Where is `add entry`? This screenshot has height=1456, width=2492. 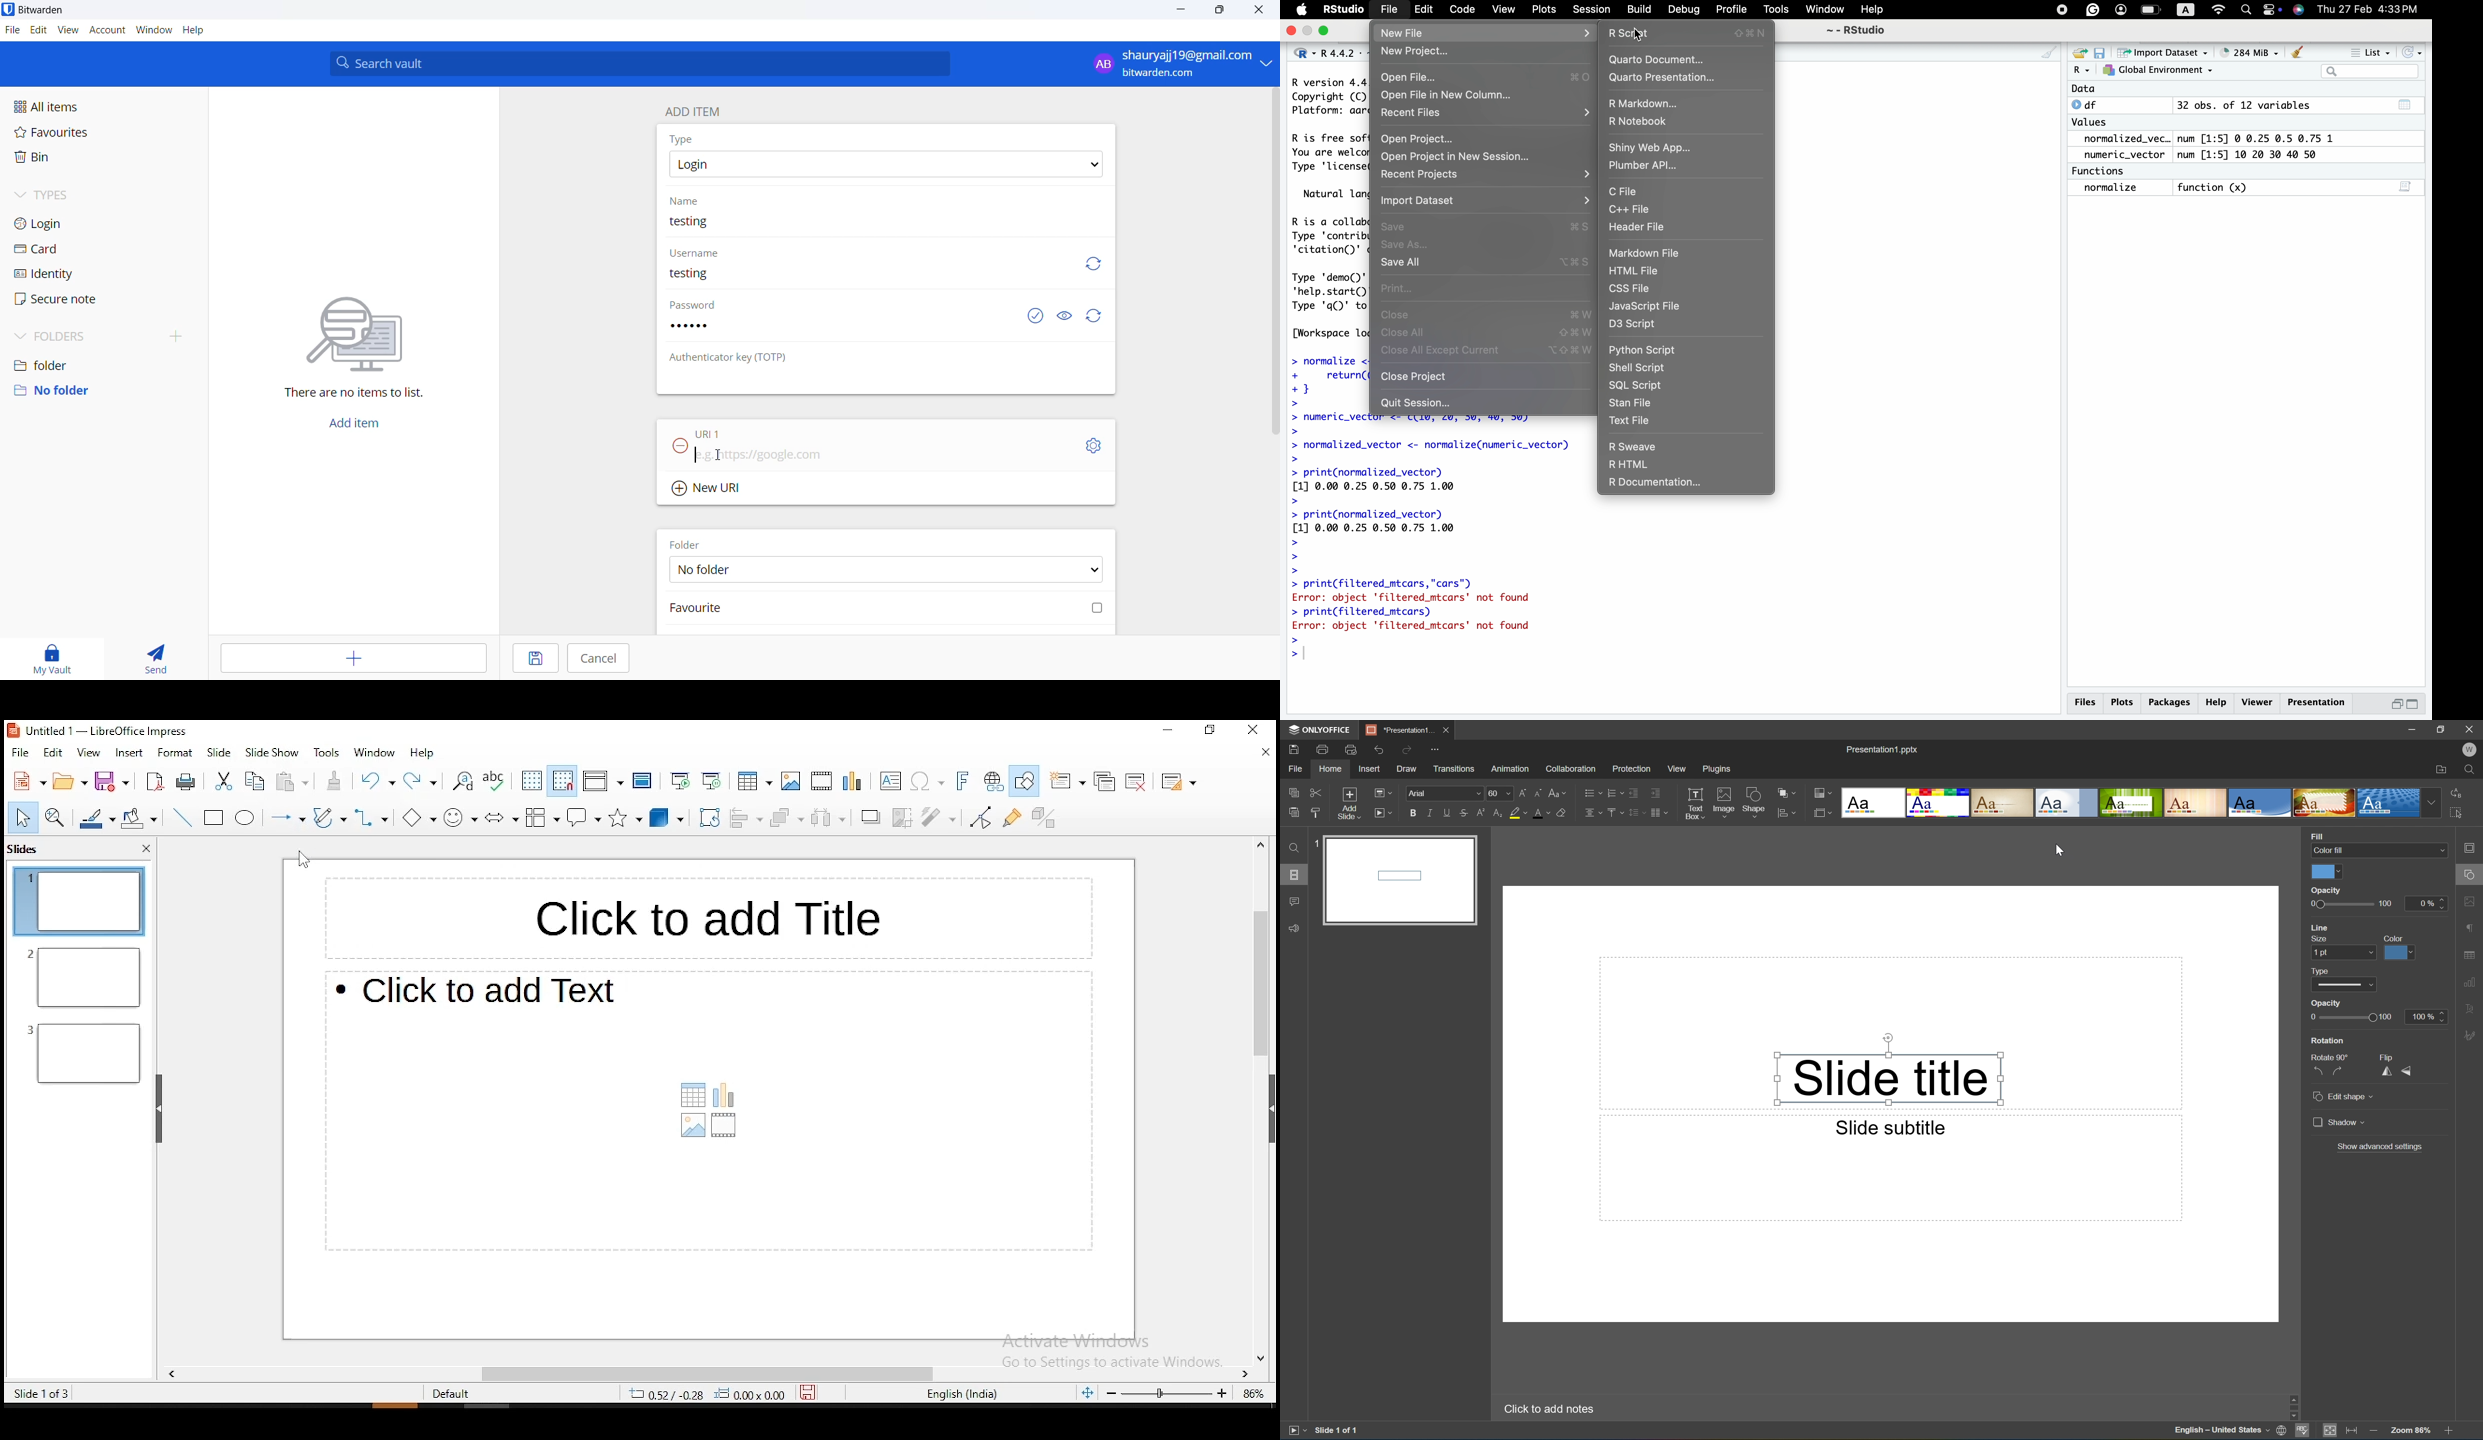
add entry is located at coordinates (351, 657).